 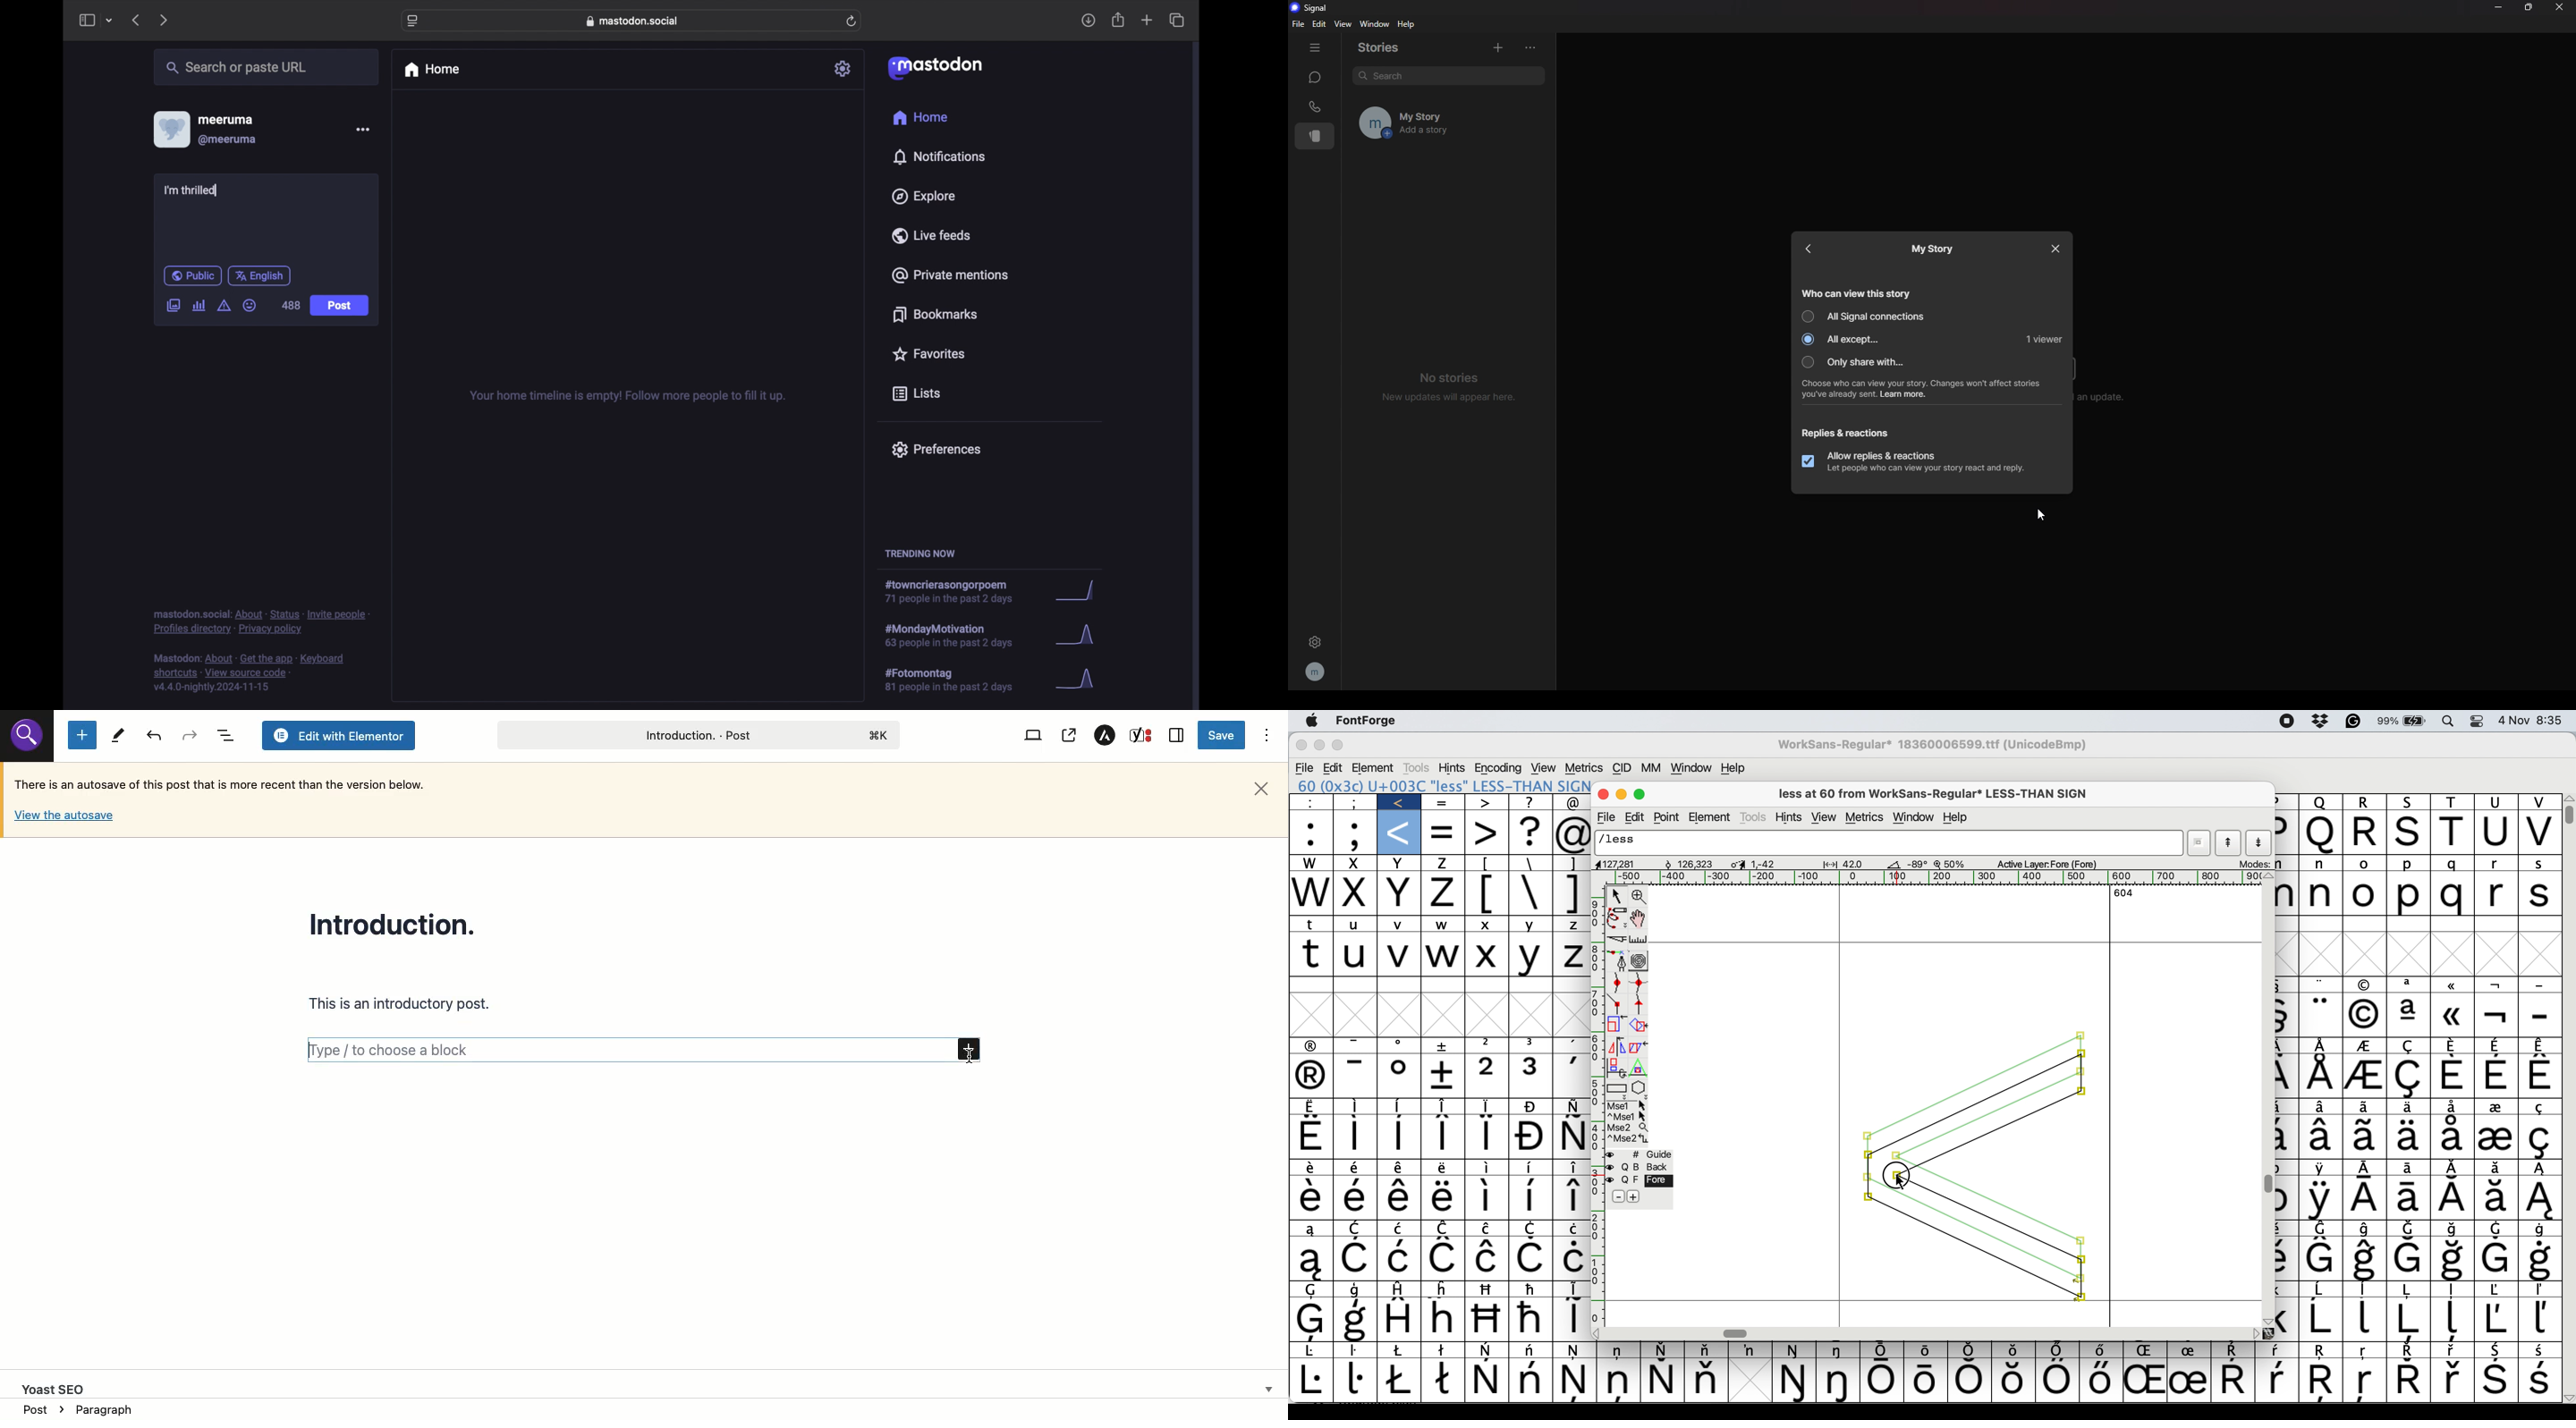 What do you see at coordinates (1620, 1195) in the screenshot?
I see `remove` at bounding box center [1620, 1195].